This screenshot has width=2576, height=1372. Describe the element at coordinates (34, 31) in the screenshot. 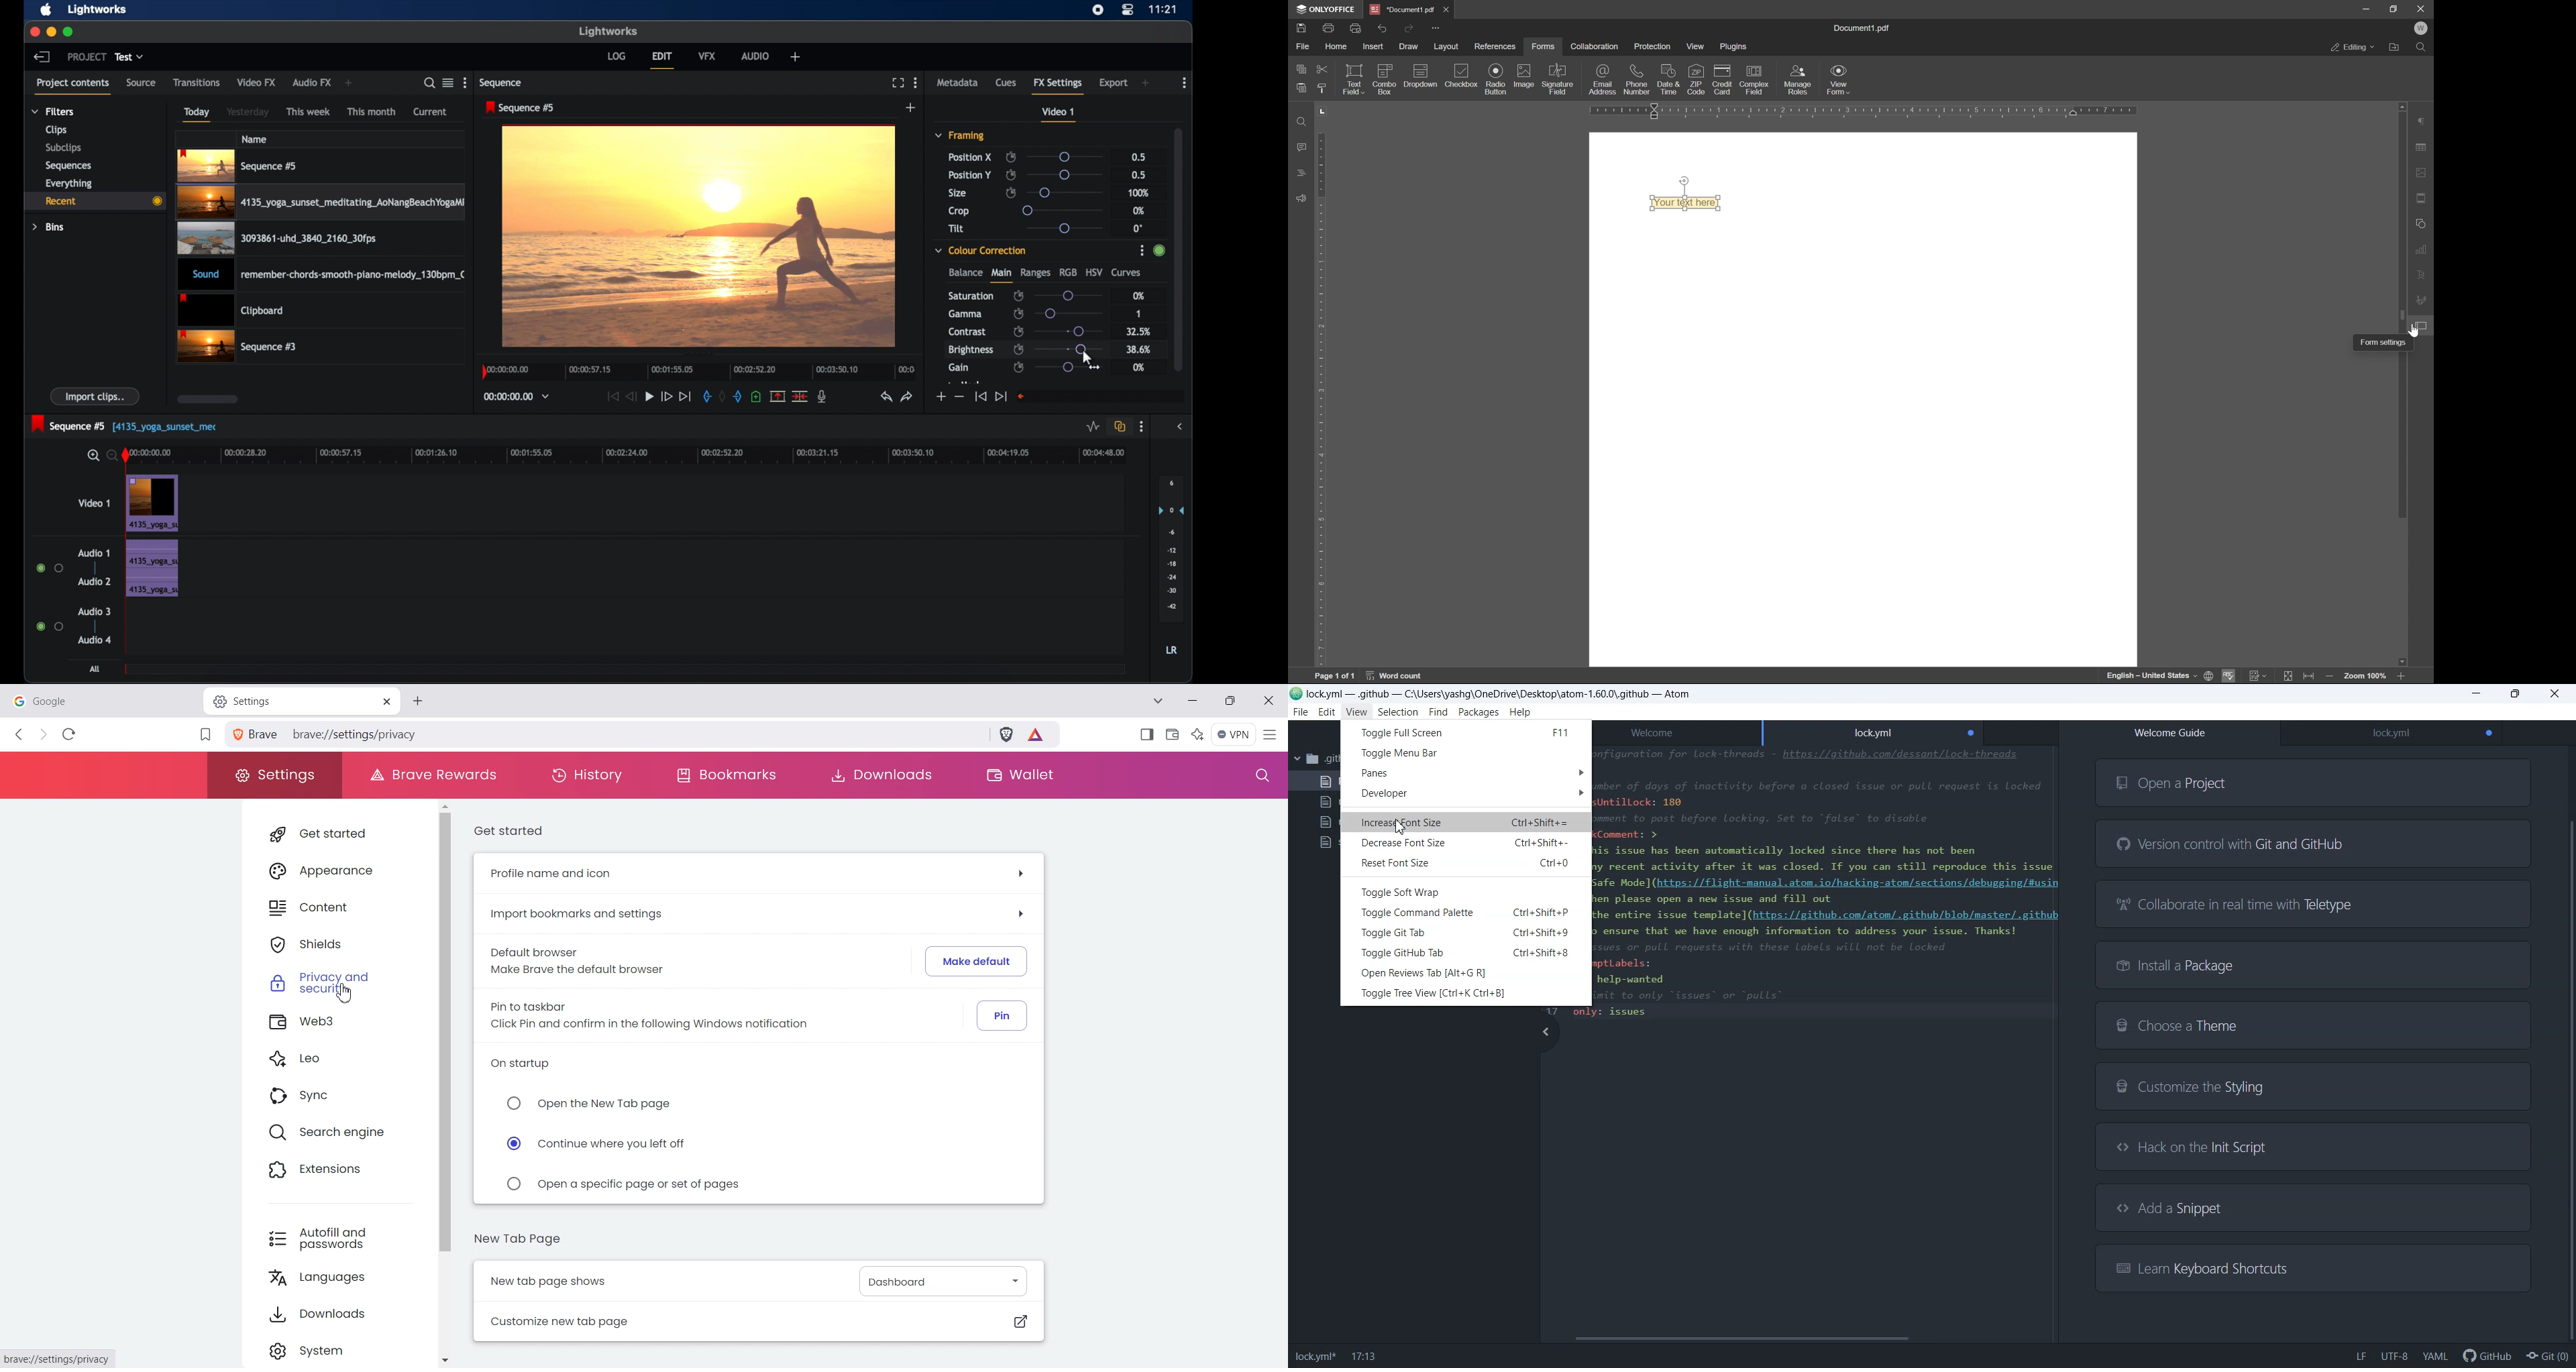

I see `close` at that location.